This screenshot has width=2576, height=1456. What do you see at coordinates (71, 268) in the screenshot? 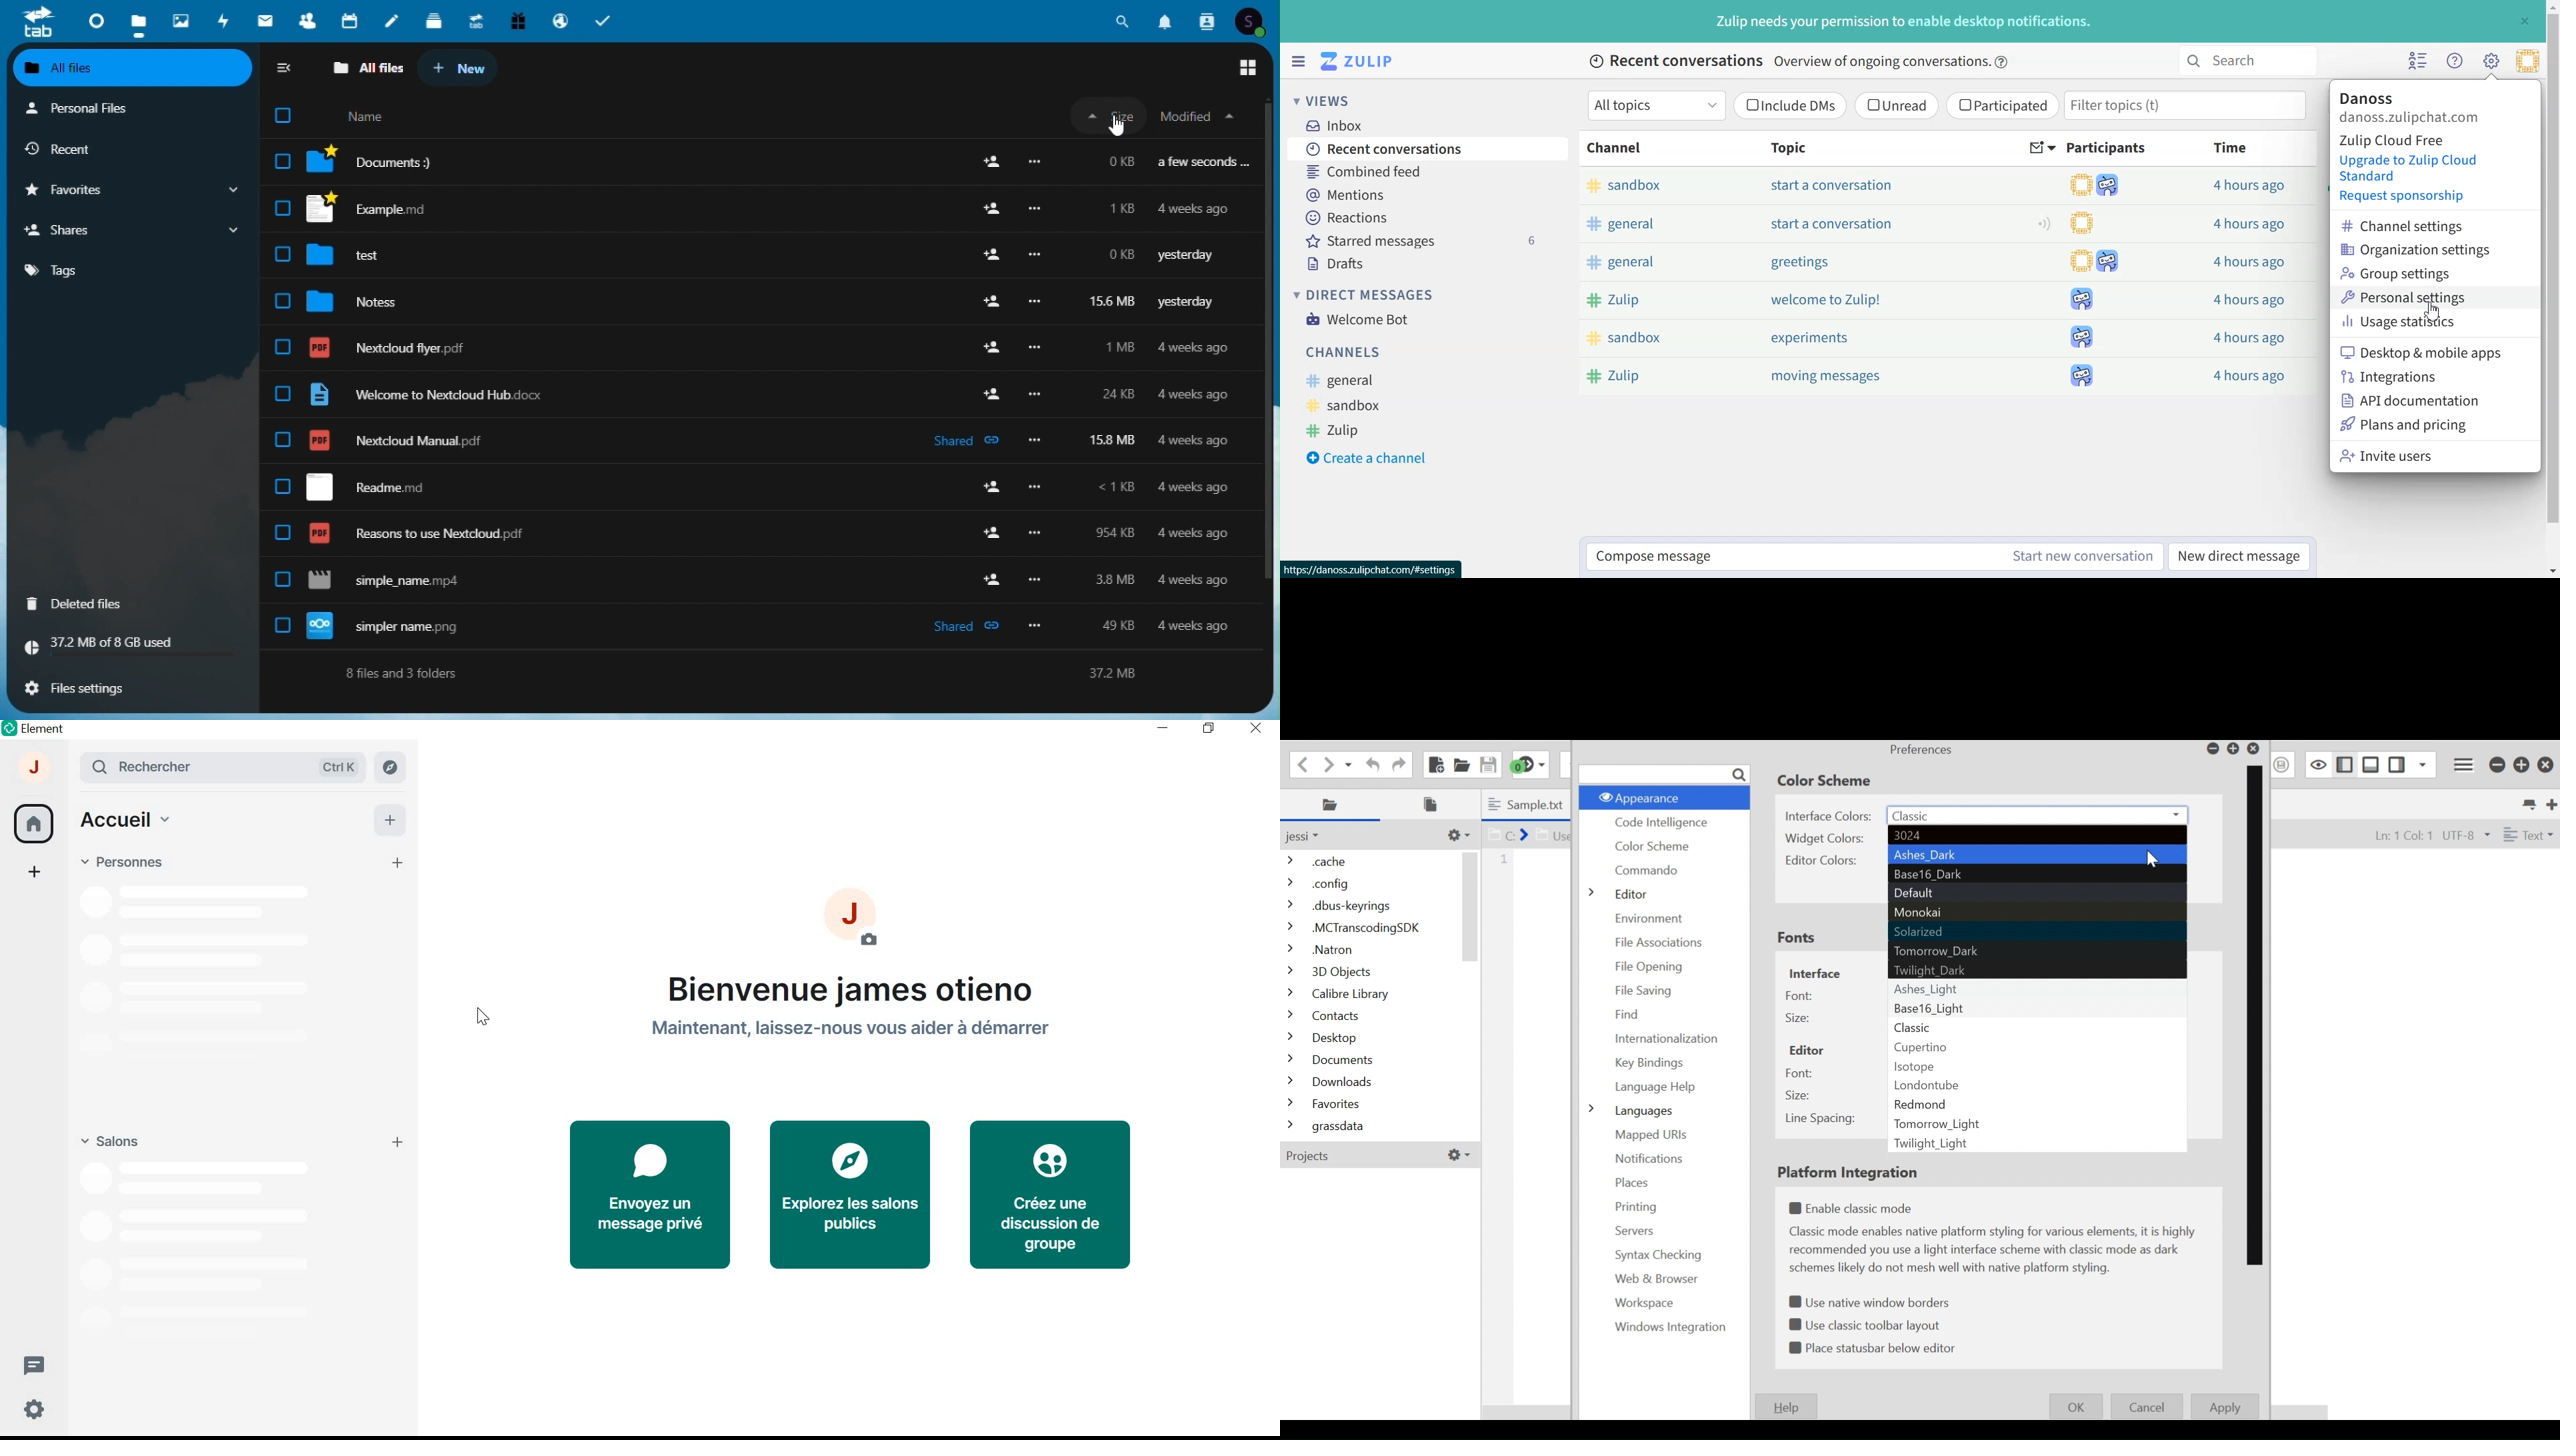
I see `Tag` at bounding box center [71, 268].